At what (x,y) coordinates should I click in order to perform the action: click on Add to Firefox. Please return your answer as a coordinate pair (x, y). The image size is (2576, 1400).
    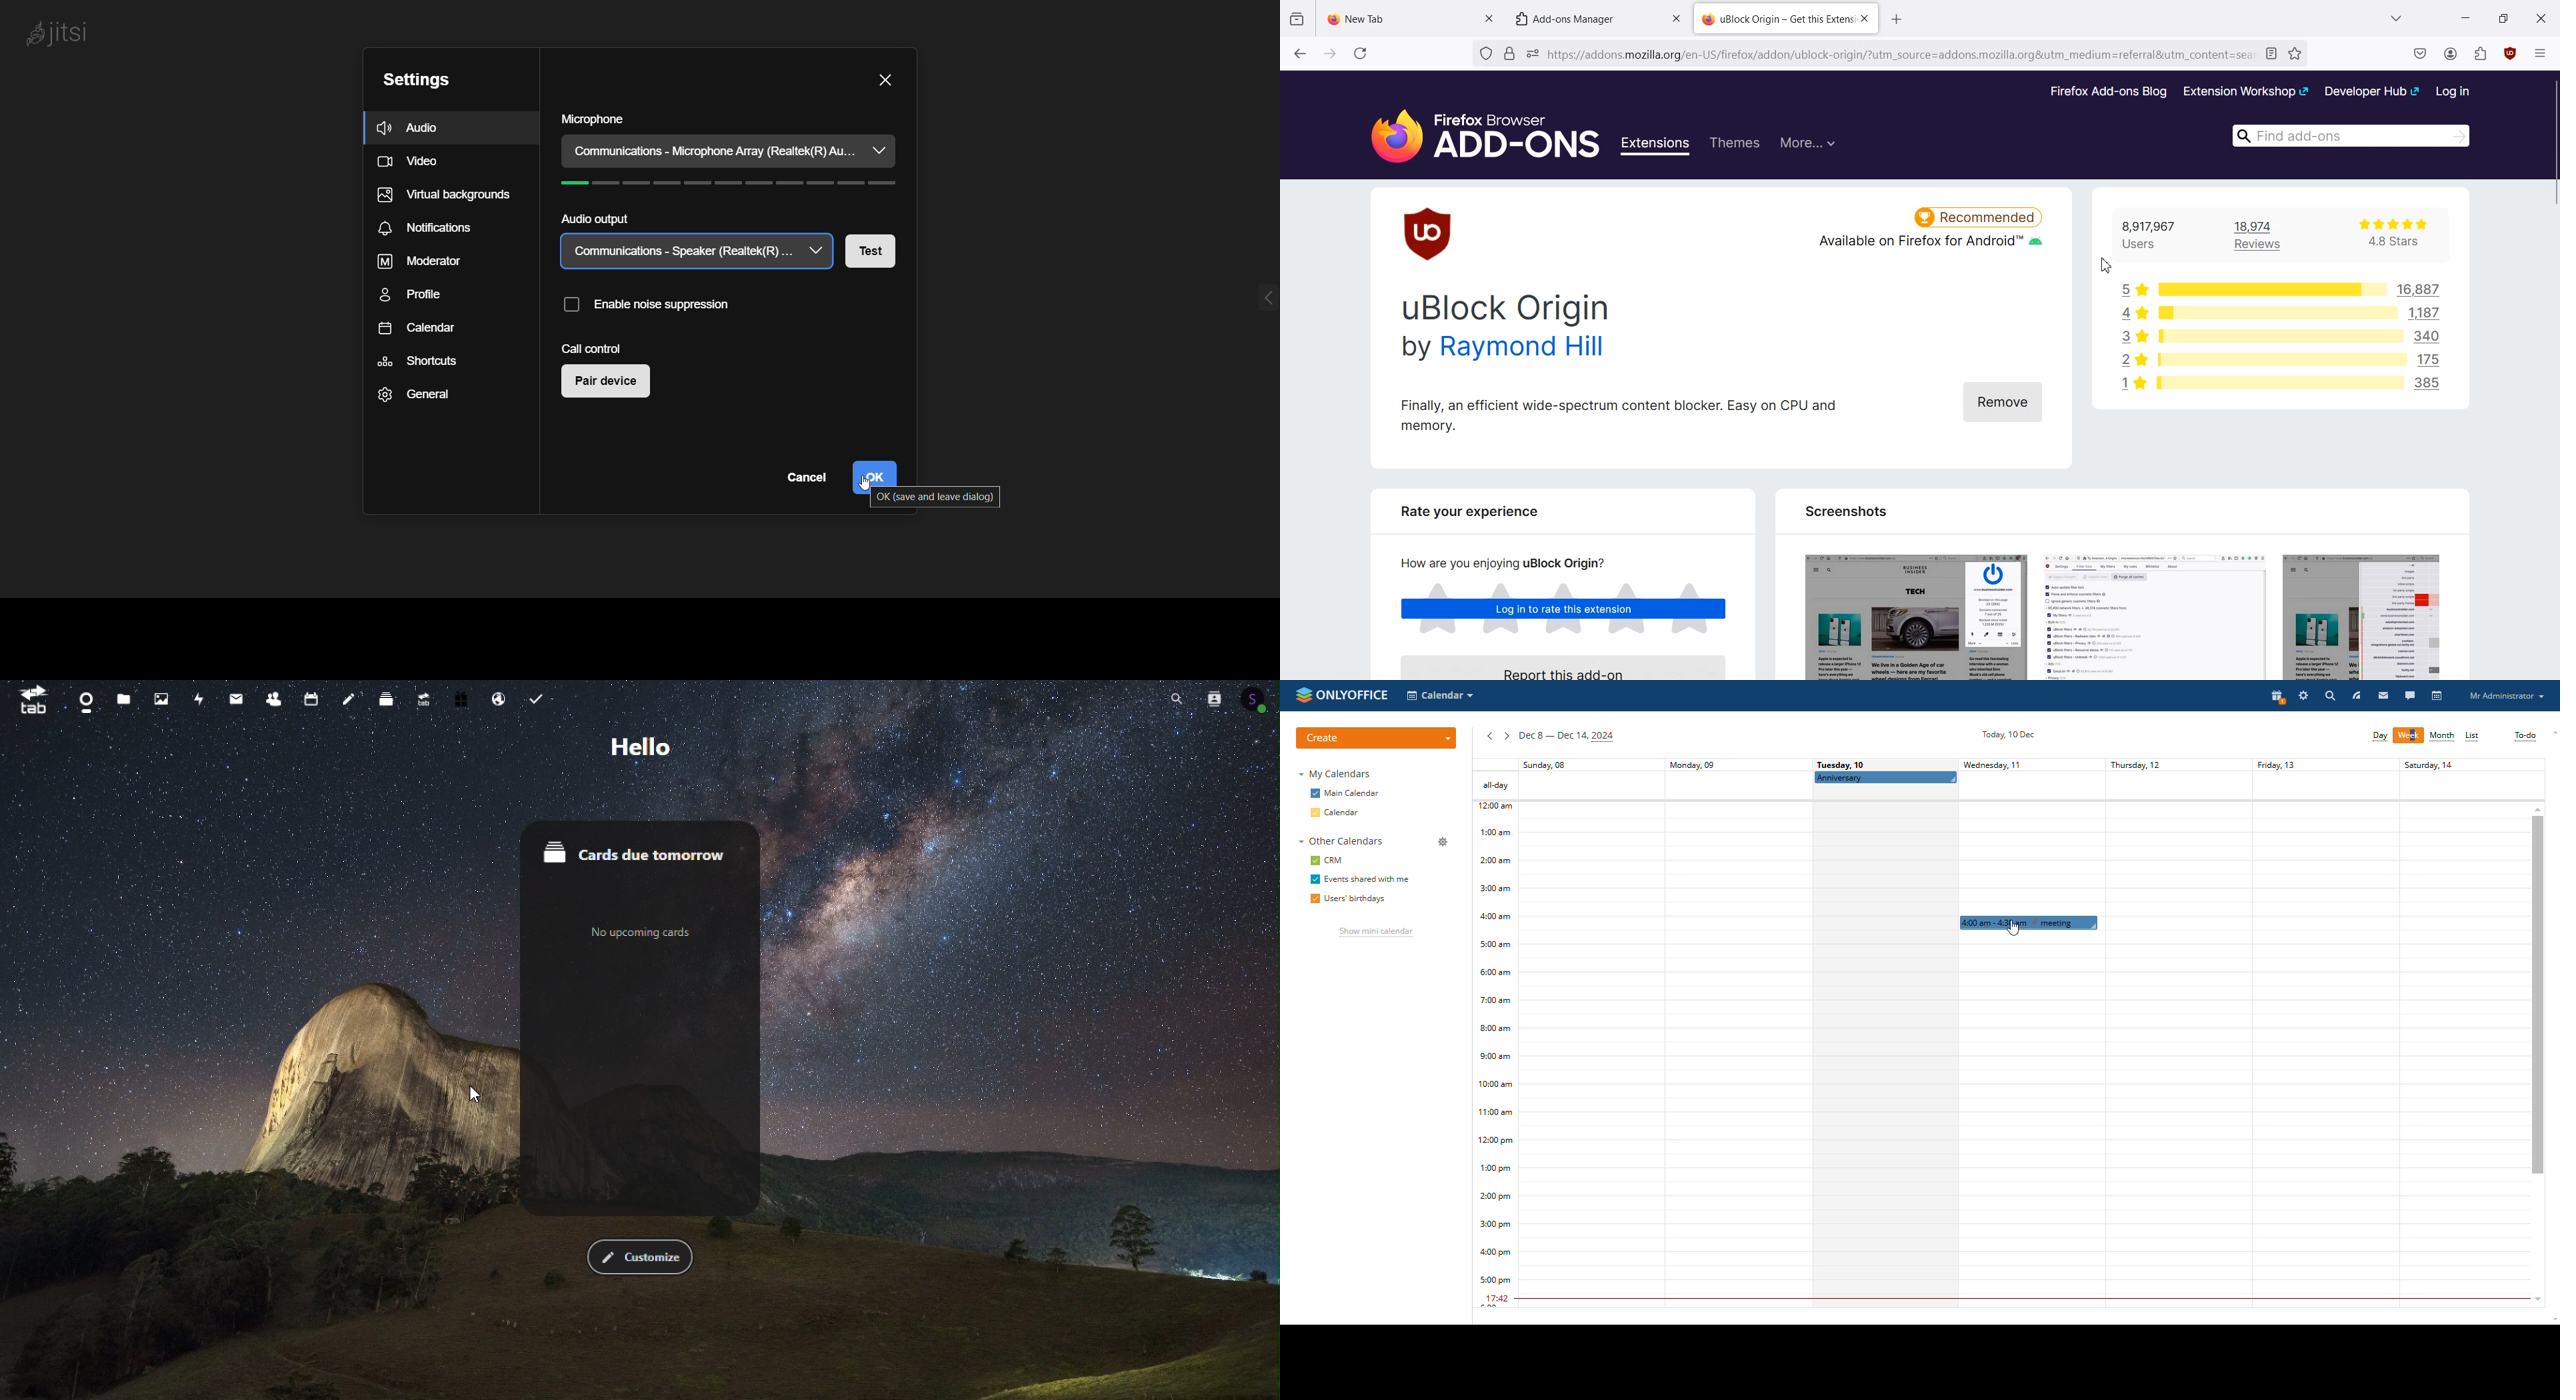
    Looking at the image, I should click on (1986, 401).